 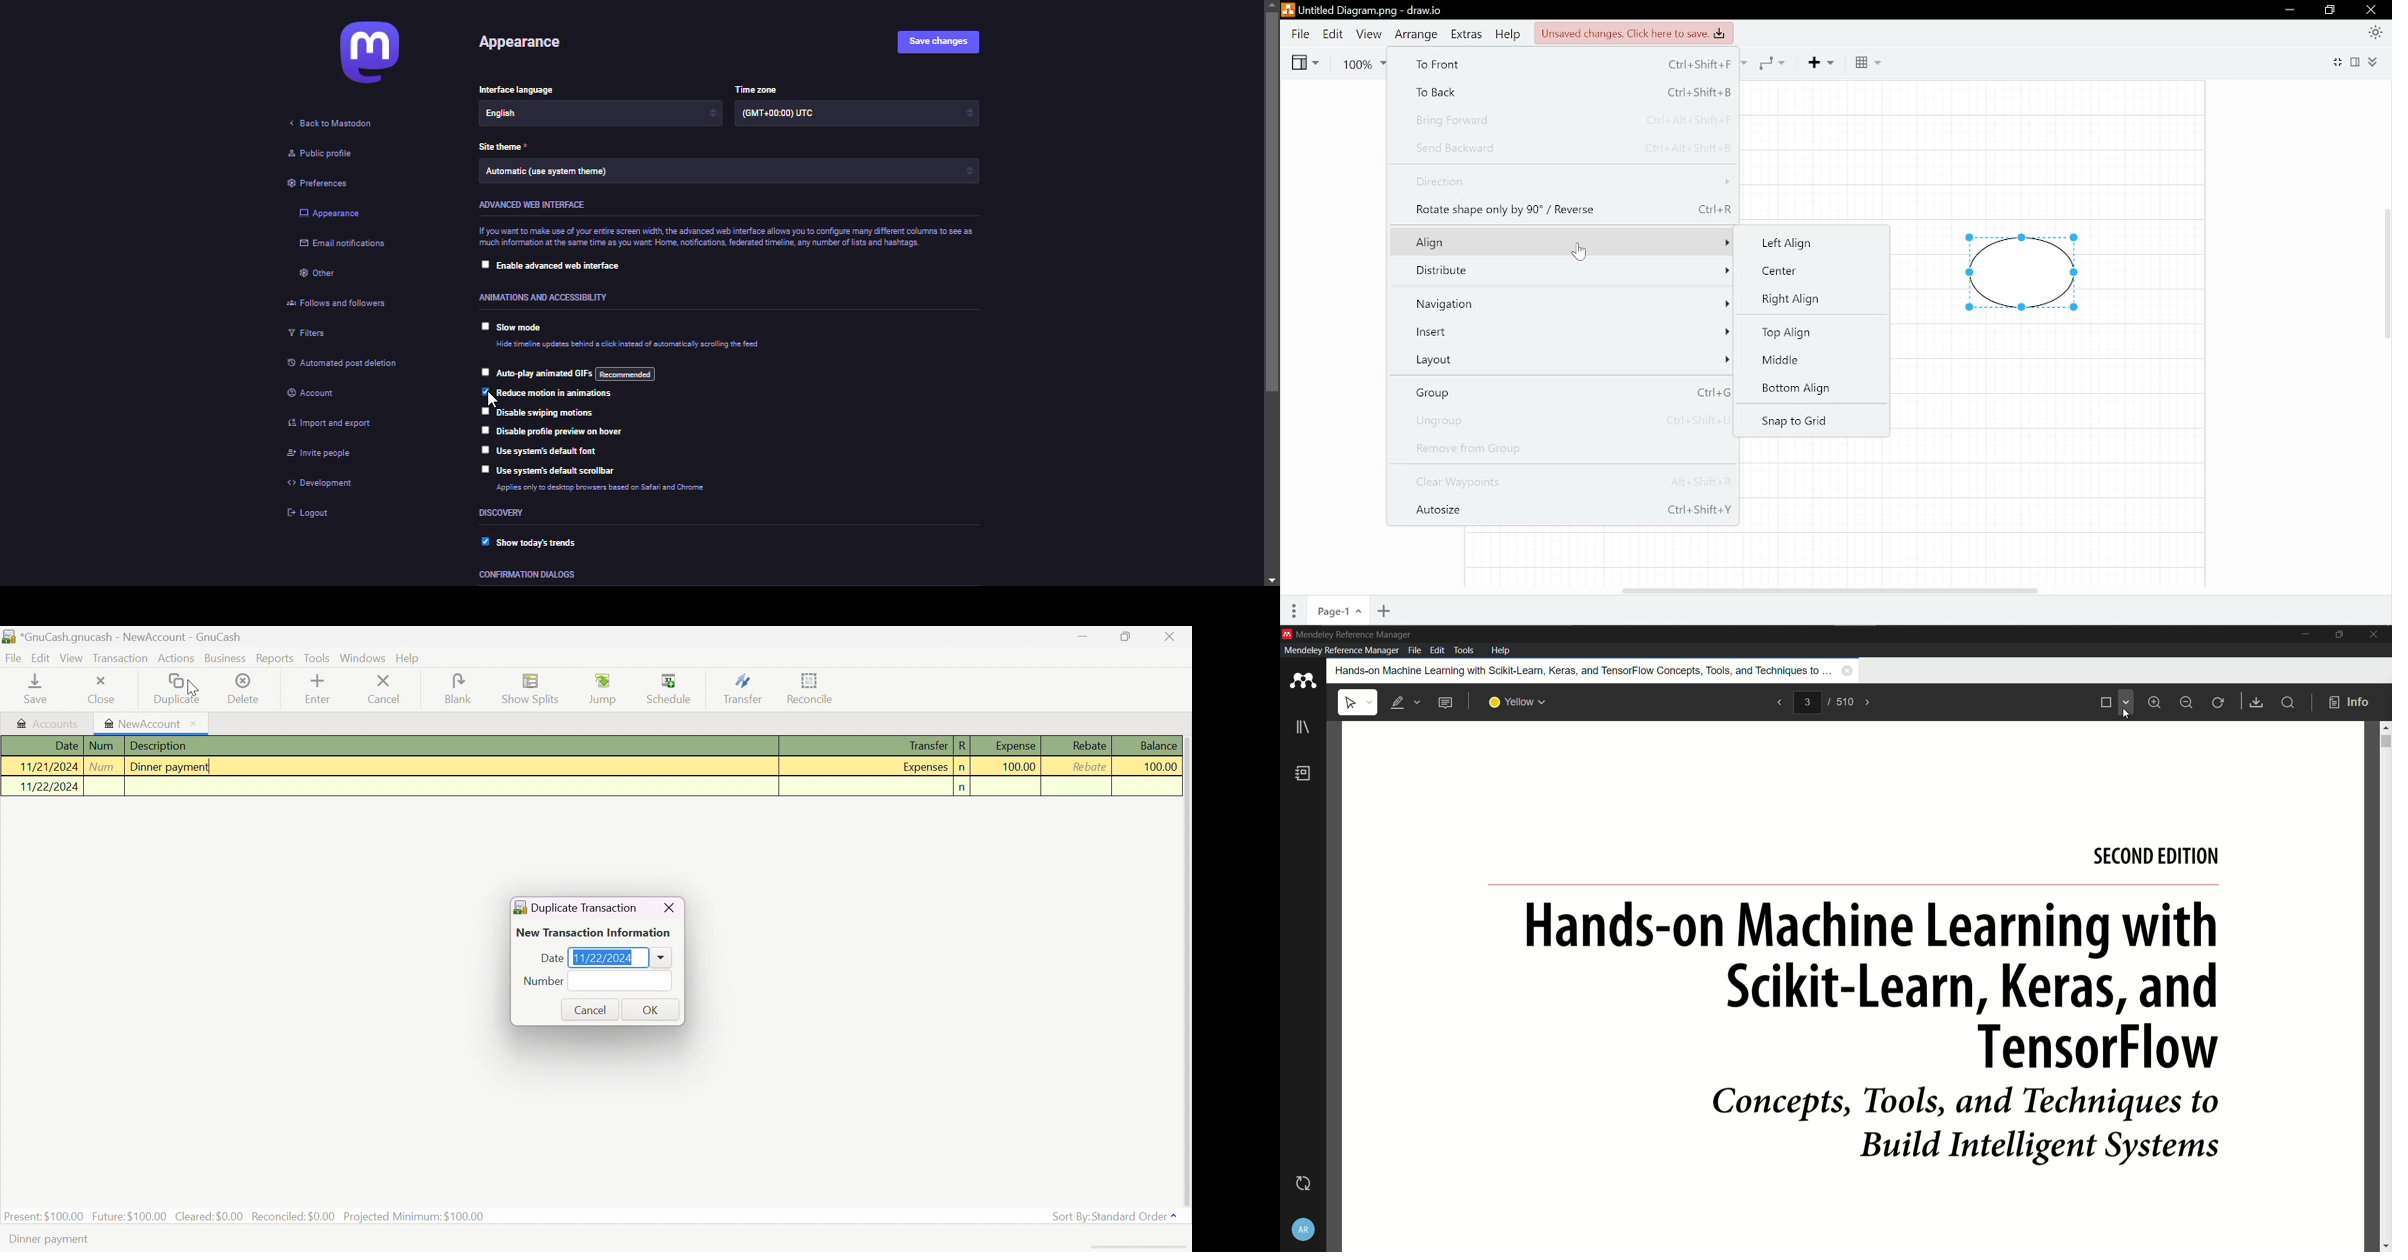 What do you see at coordinates (1573, 208) in the screenshot?
I see `Rotate shape by 90 degrees/ Reverse` at bounding box center [1573, 208].